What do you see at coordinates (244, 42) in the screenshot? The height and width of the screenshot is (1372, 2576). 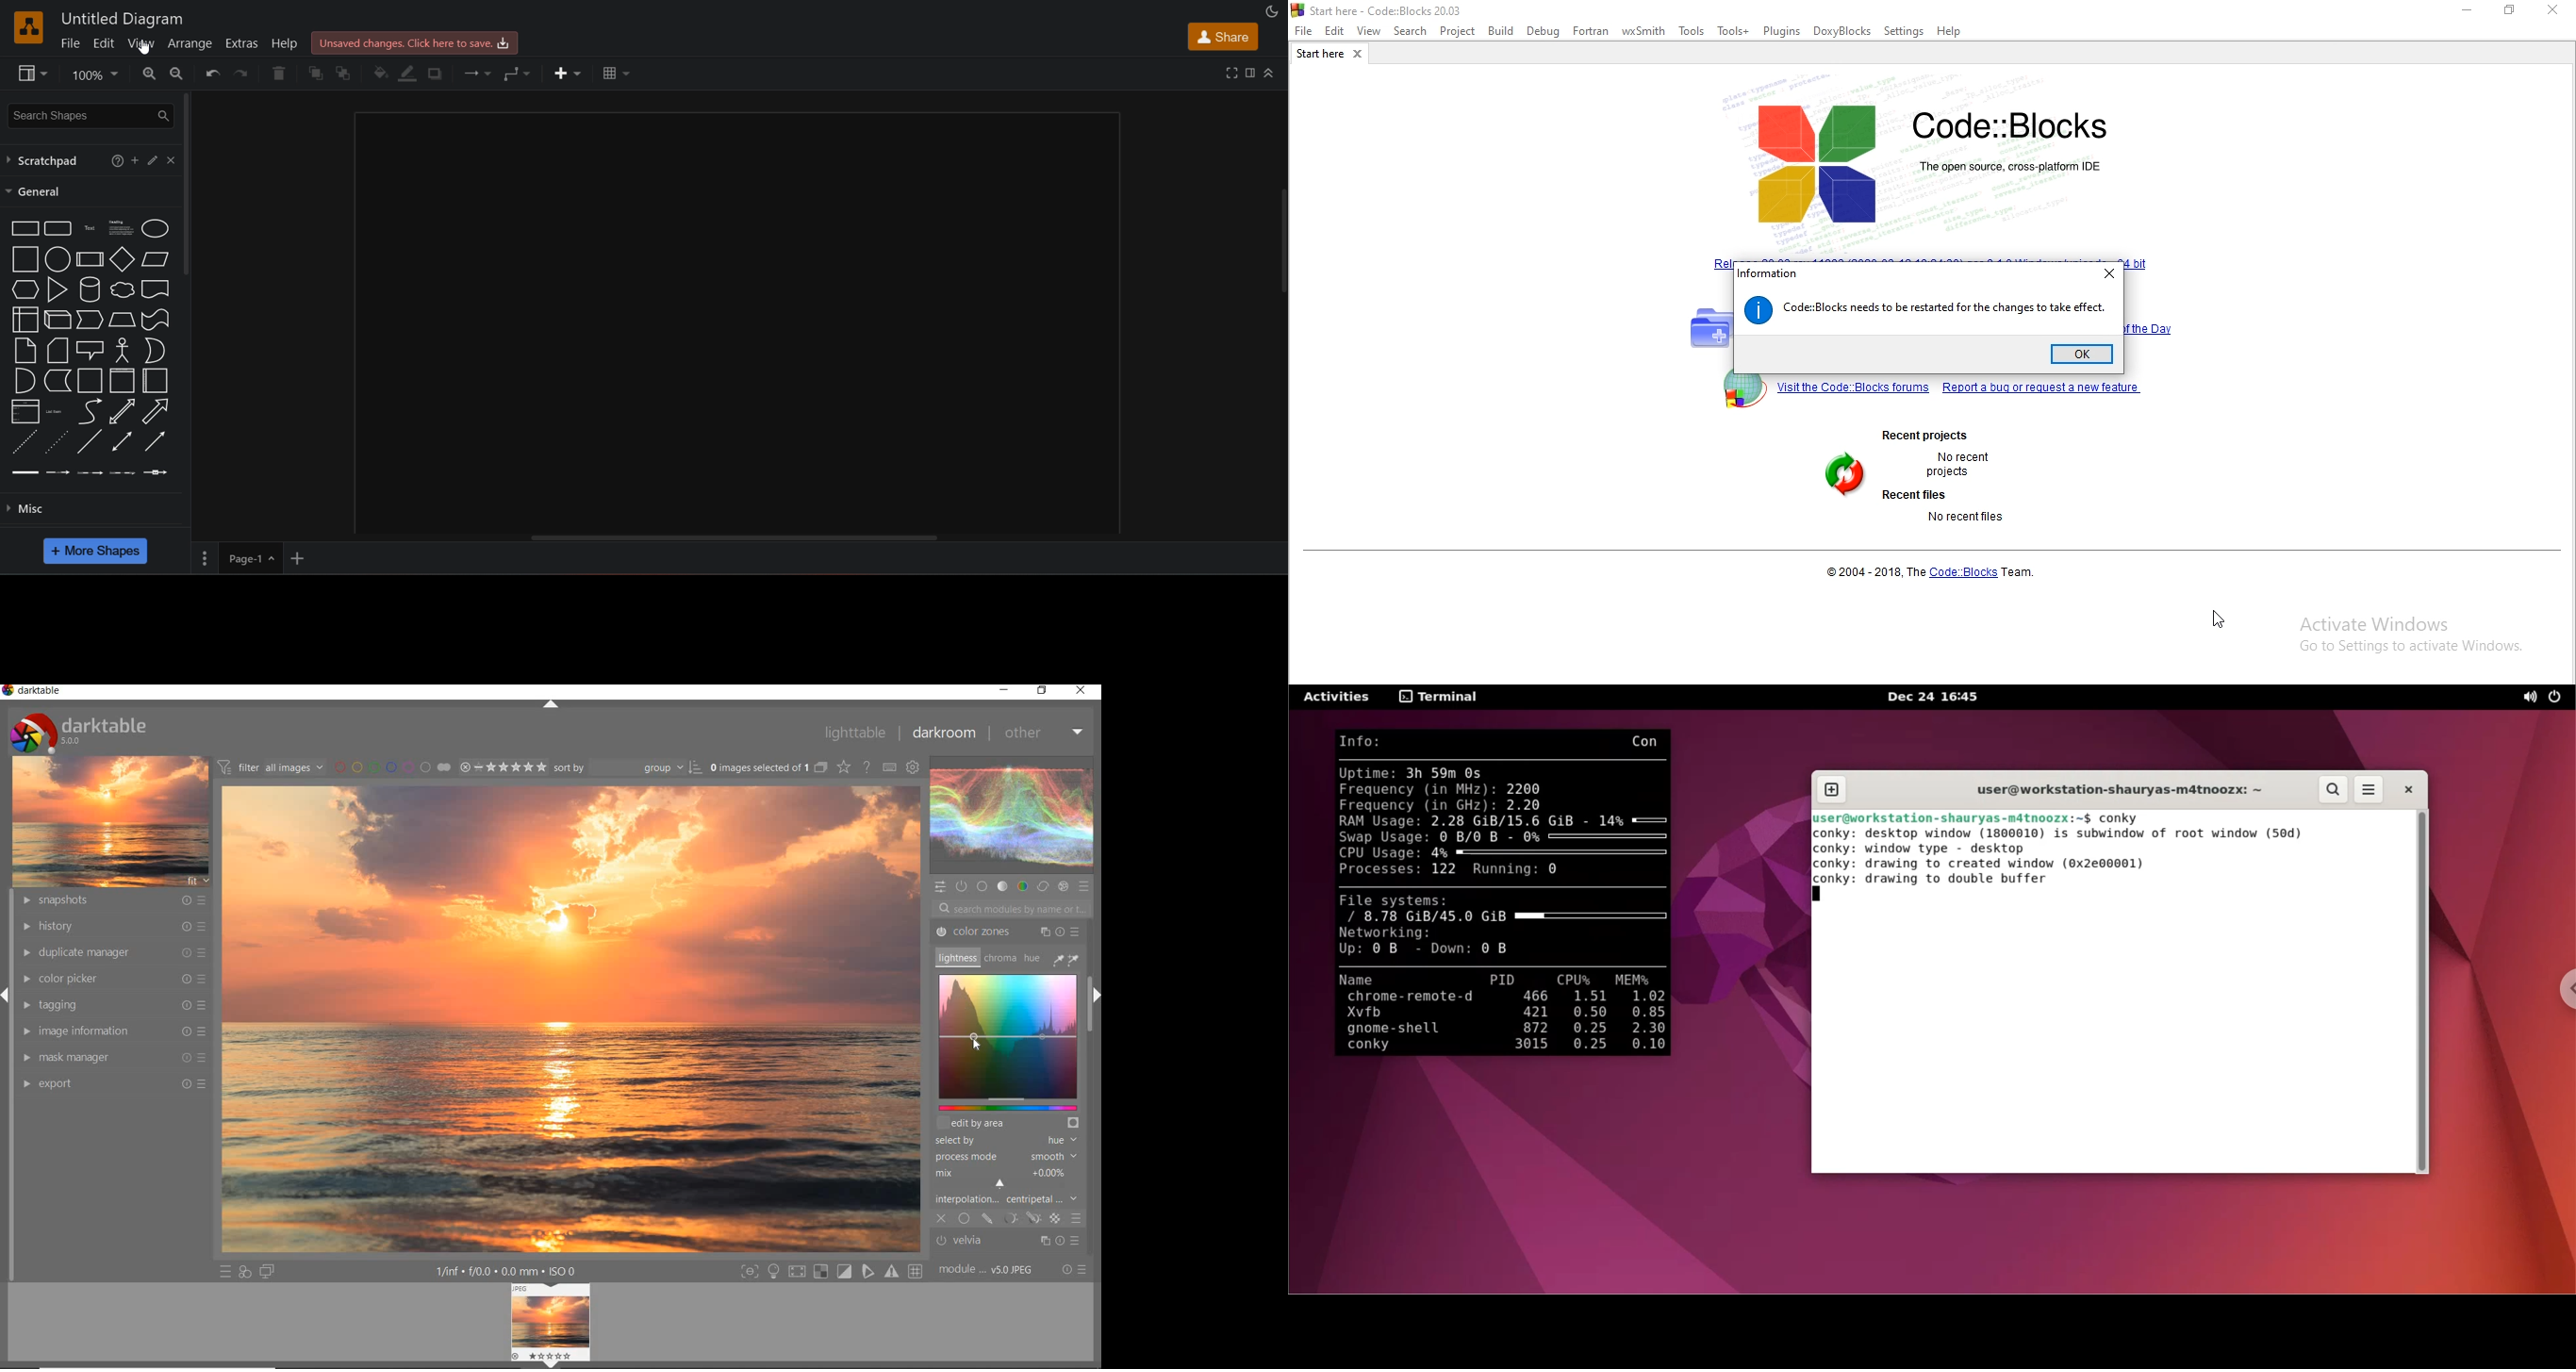 I see `extras` at bounding box center [244, 42].